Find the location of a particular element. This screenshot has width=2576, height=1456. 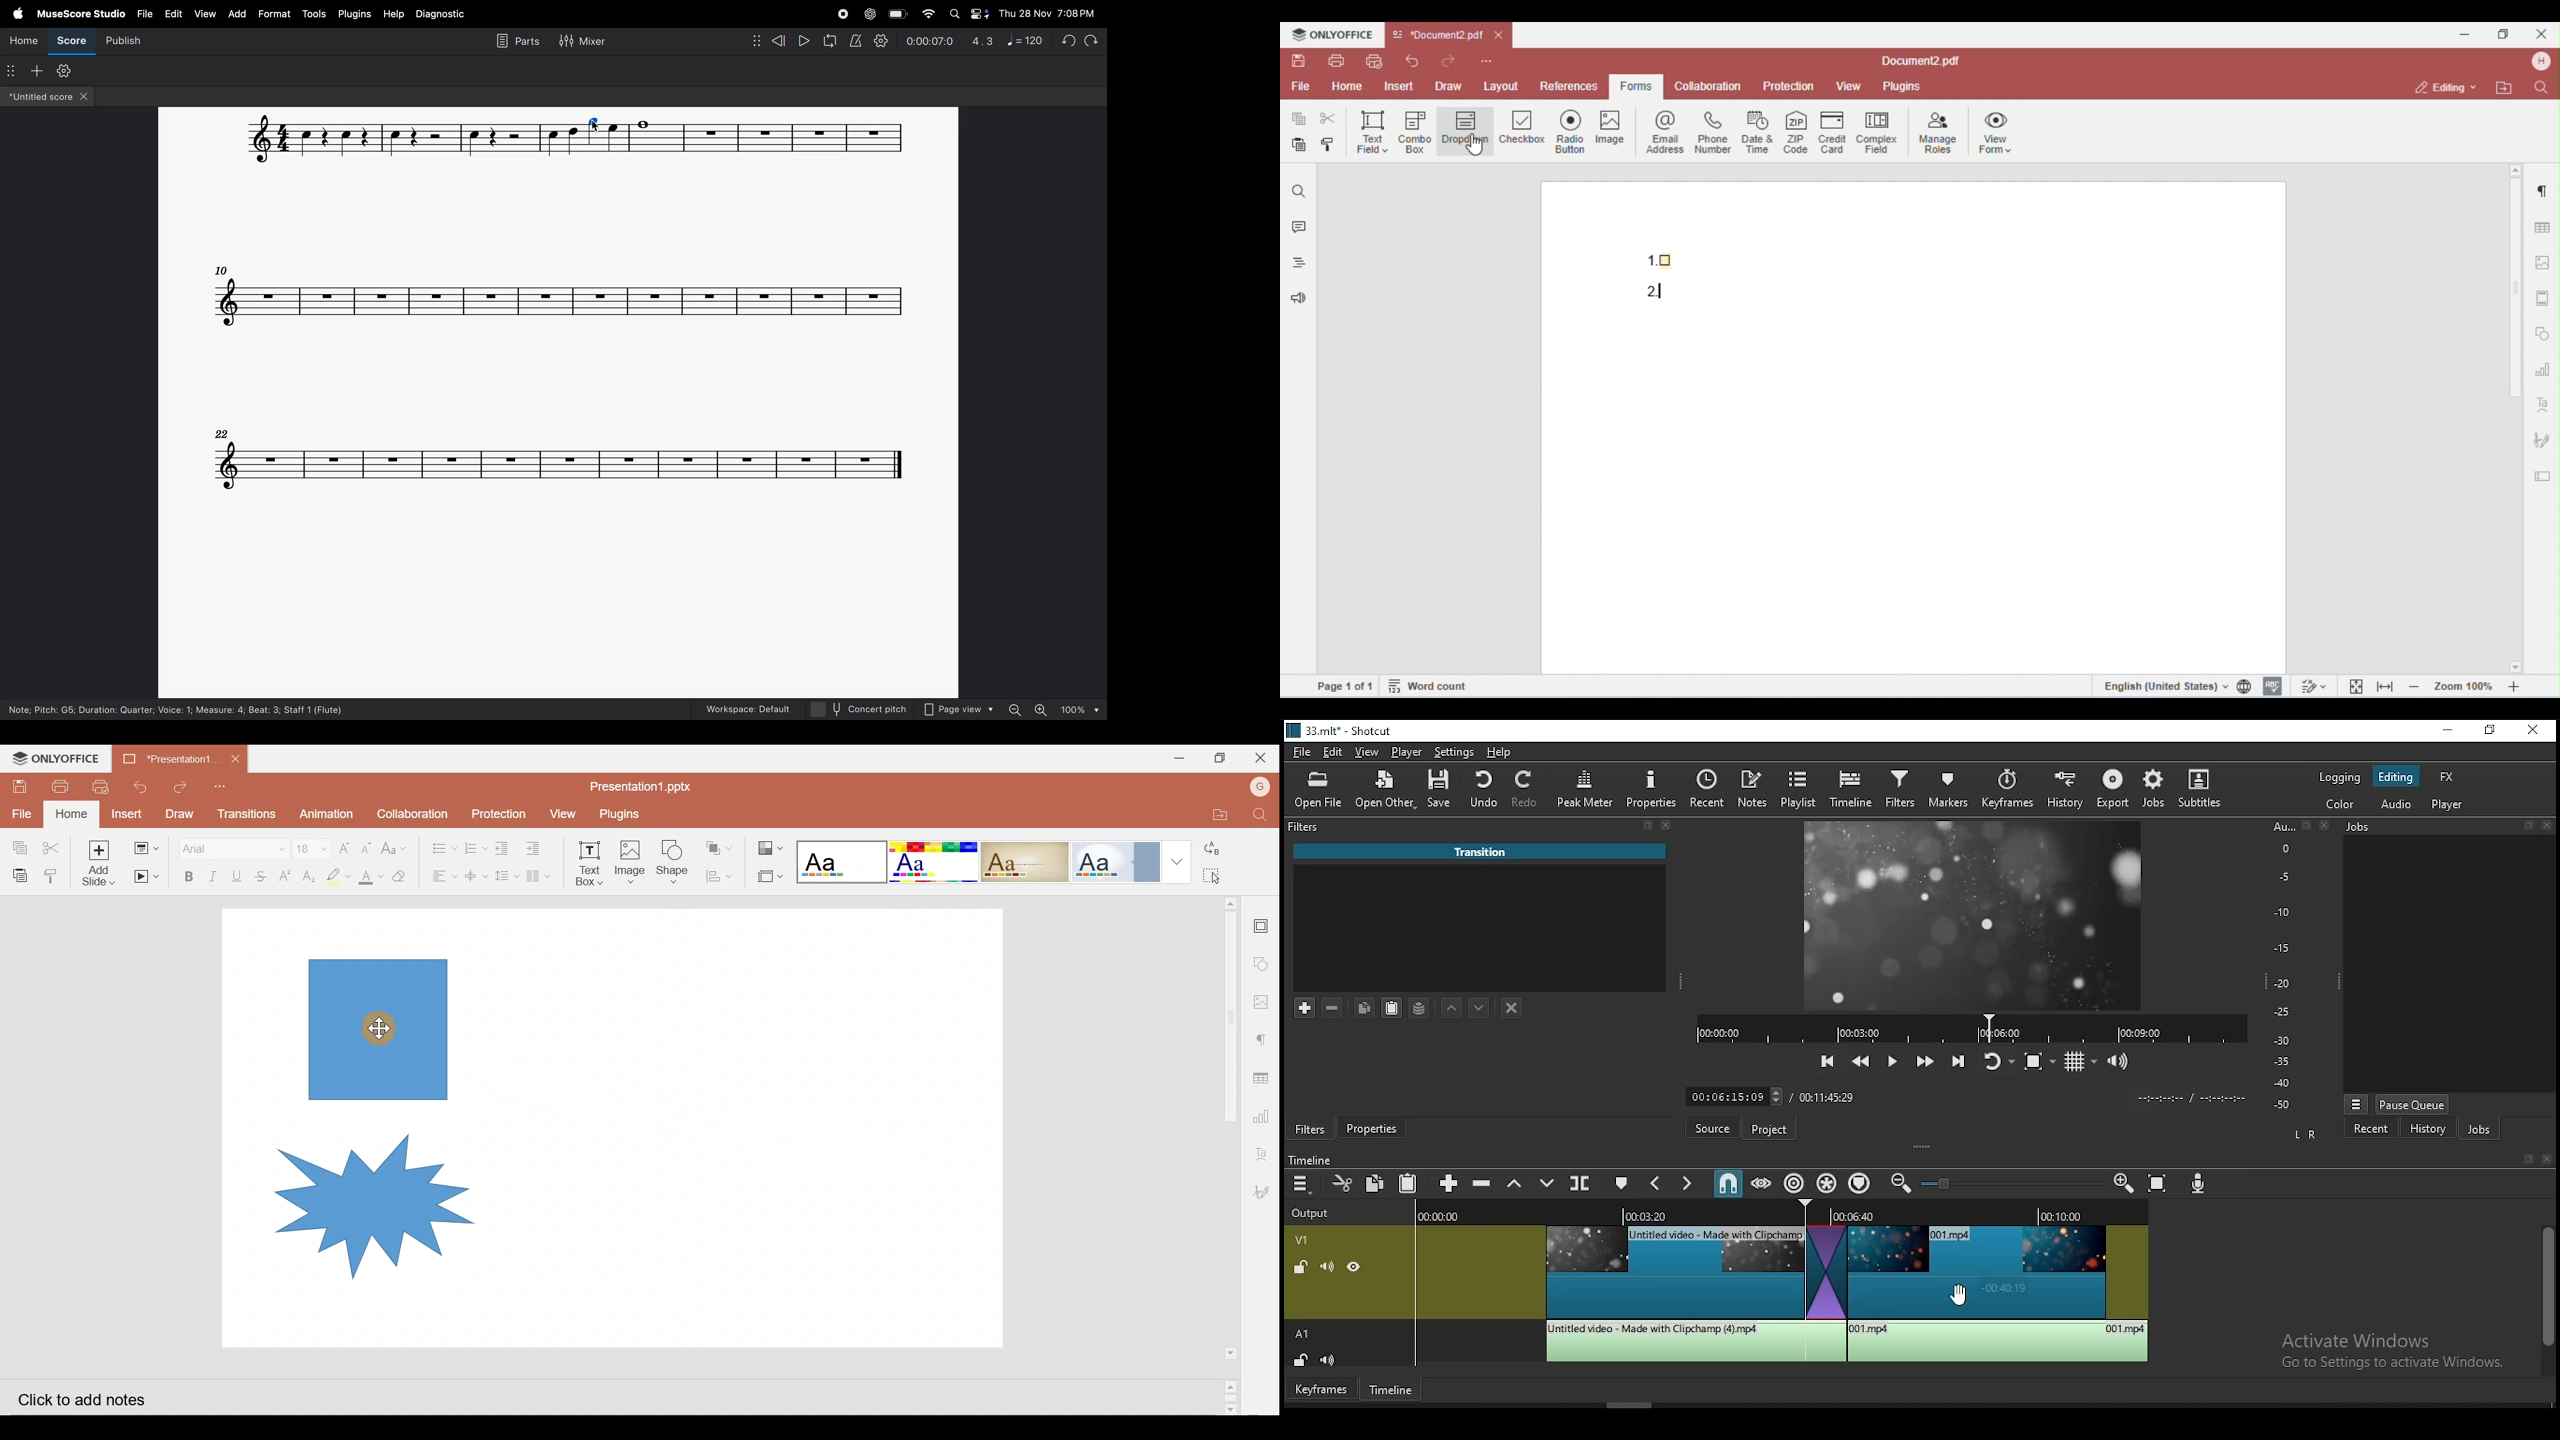

history is located at coordinates (2065, 792).